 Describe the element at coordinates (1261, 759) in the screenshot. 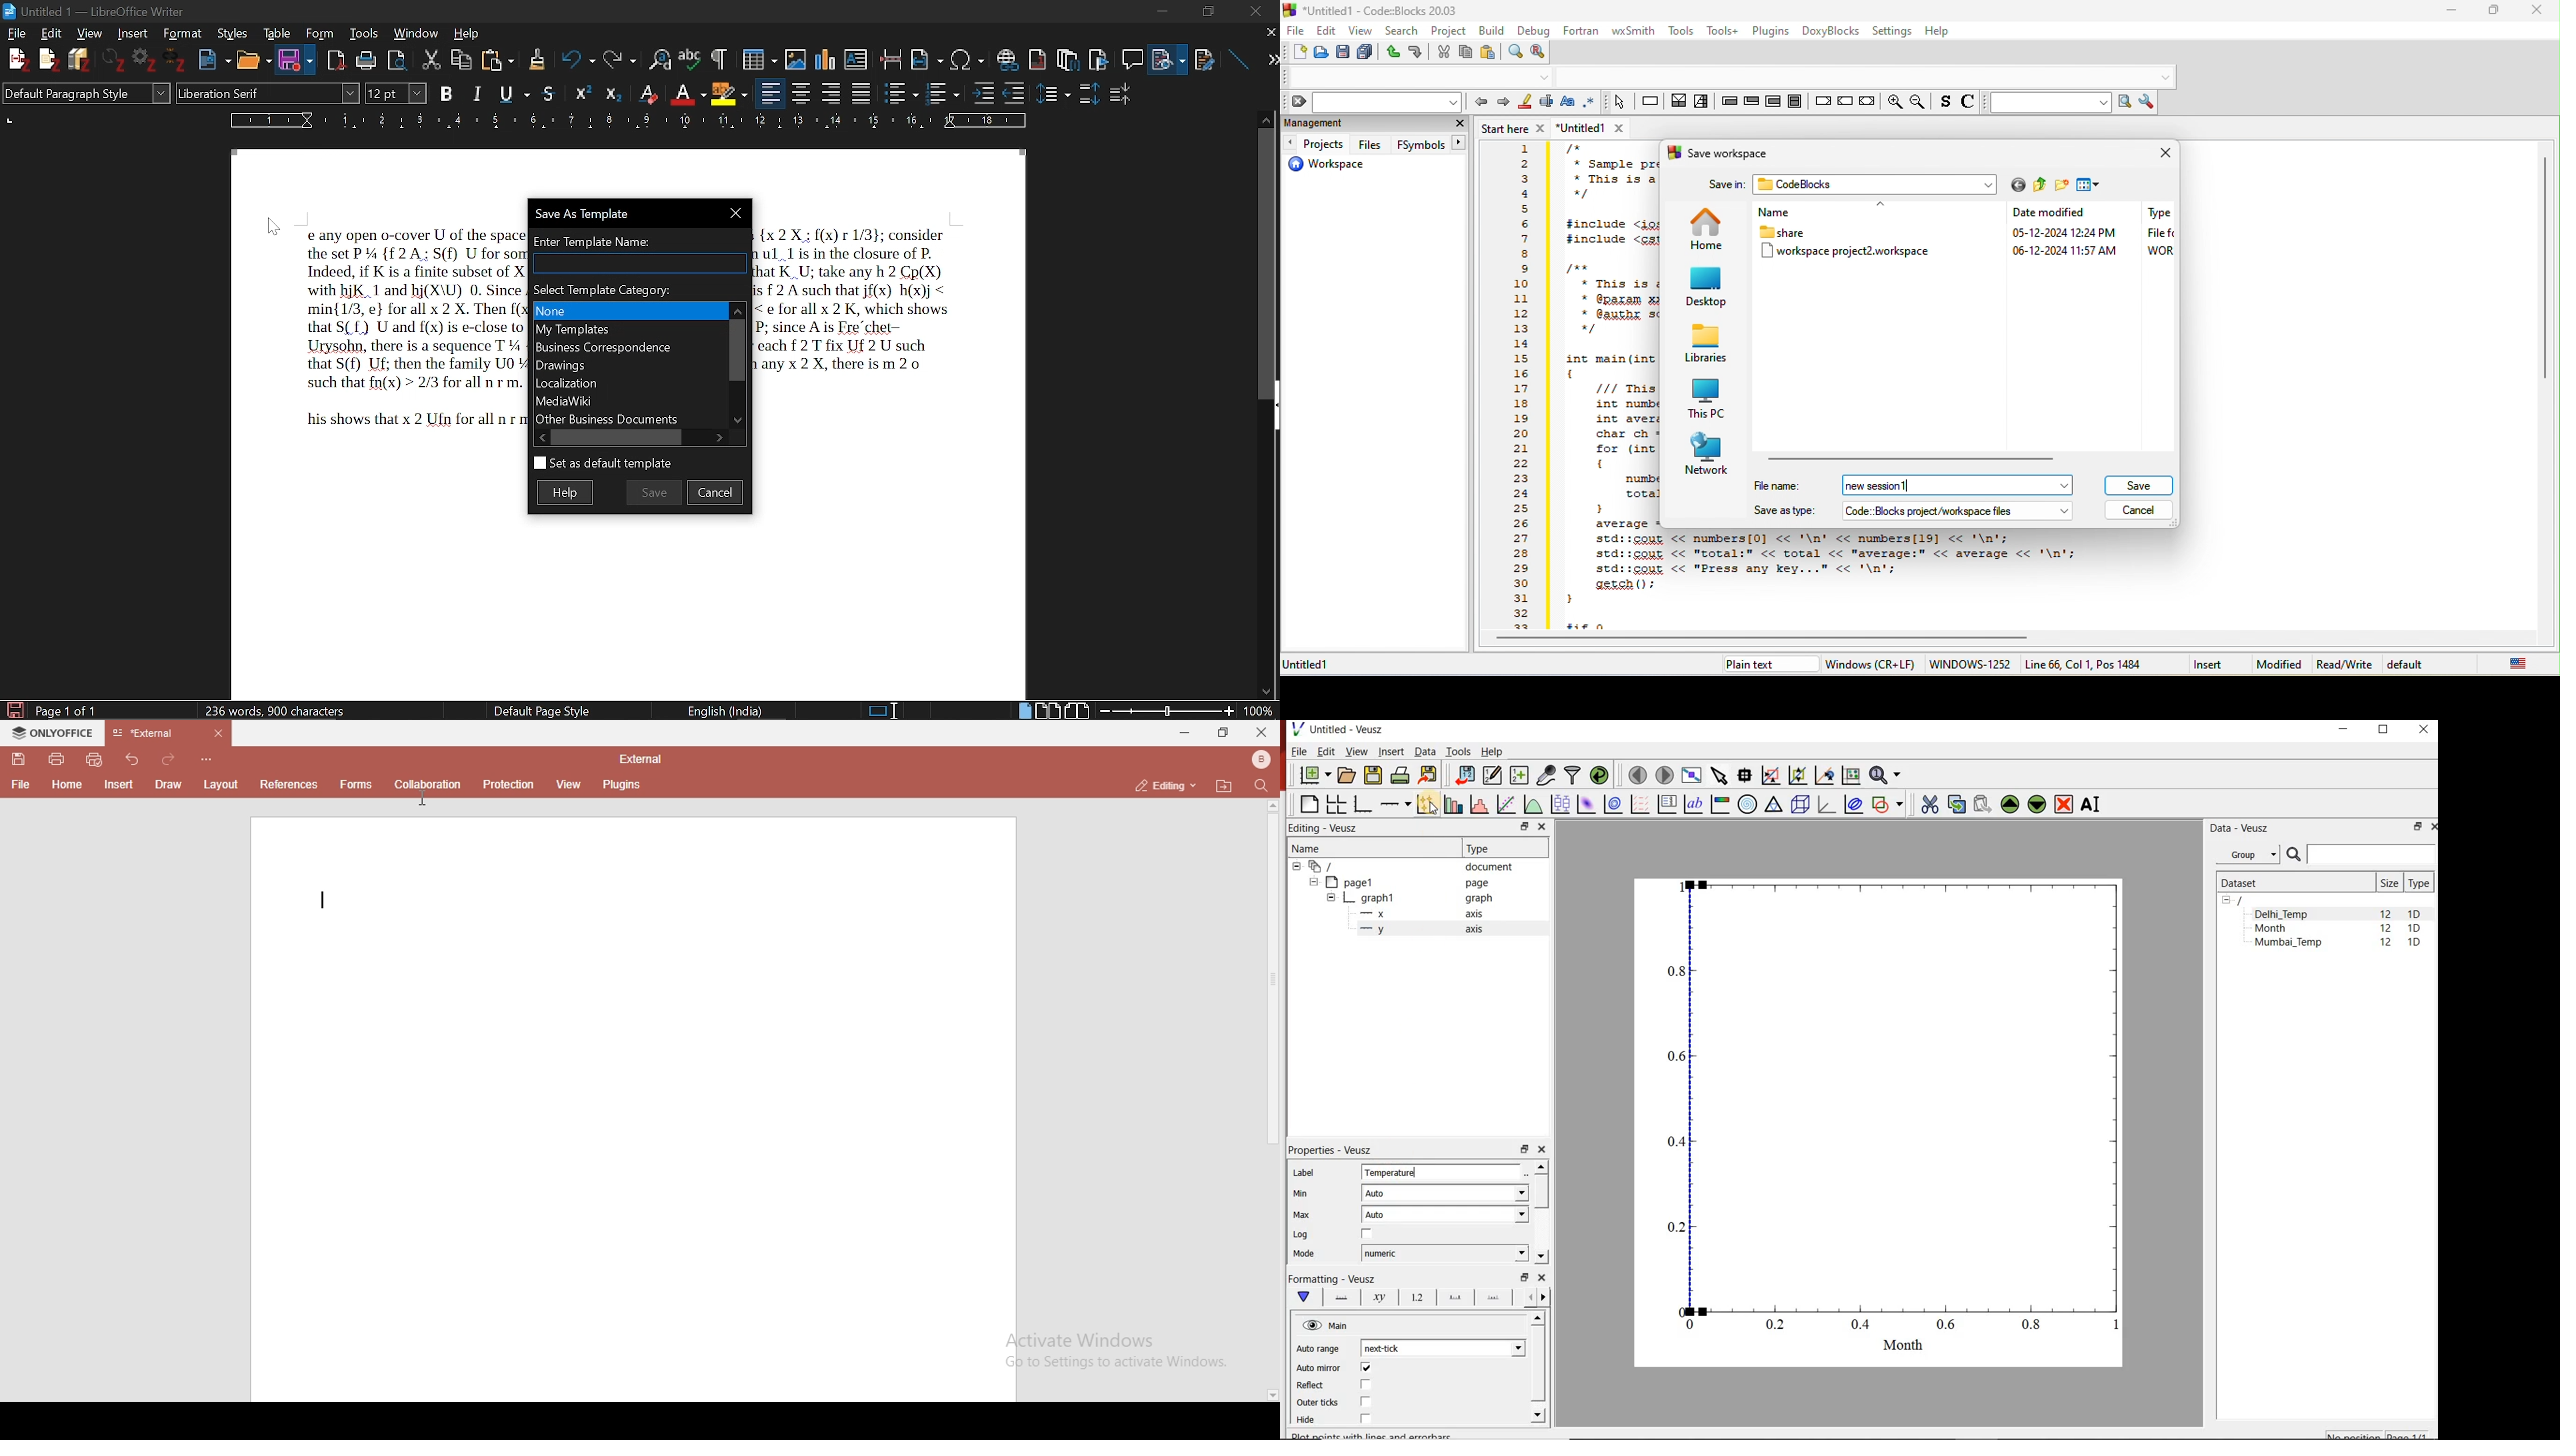

I see `bluetooth` at that location.